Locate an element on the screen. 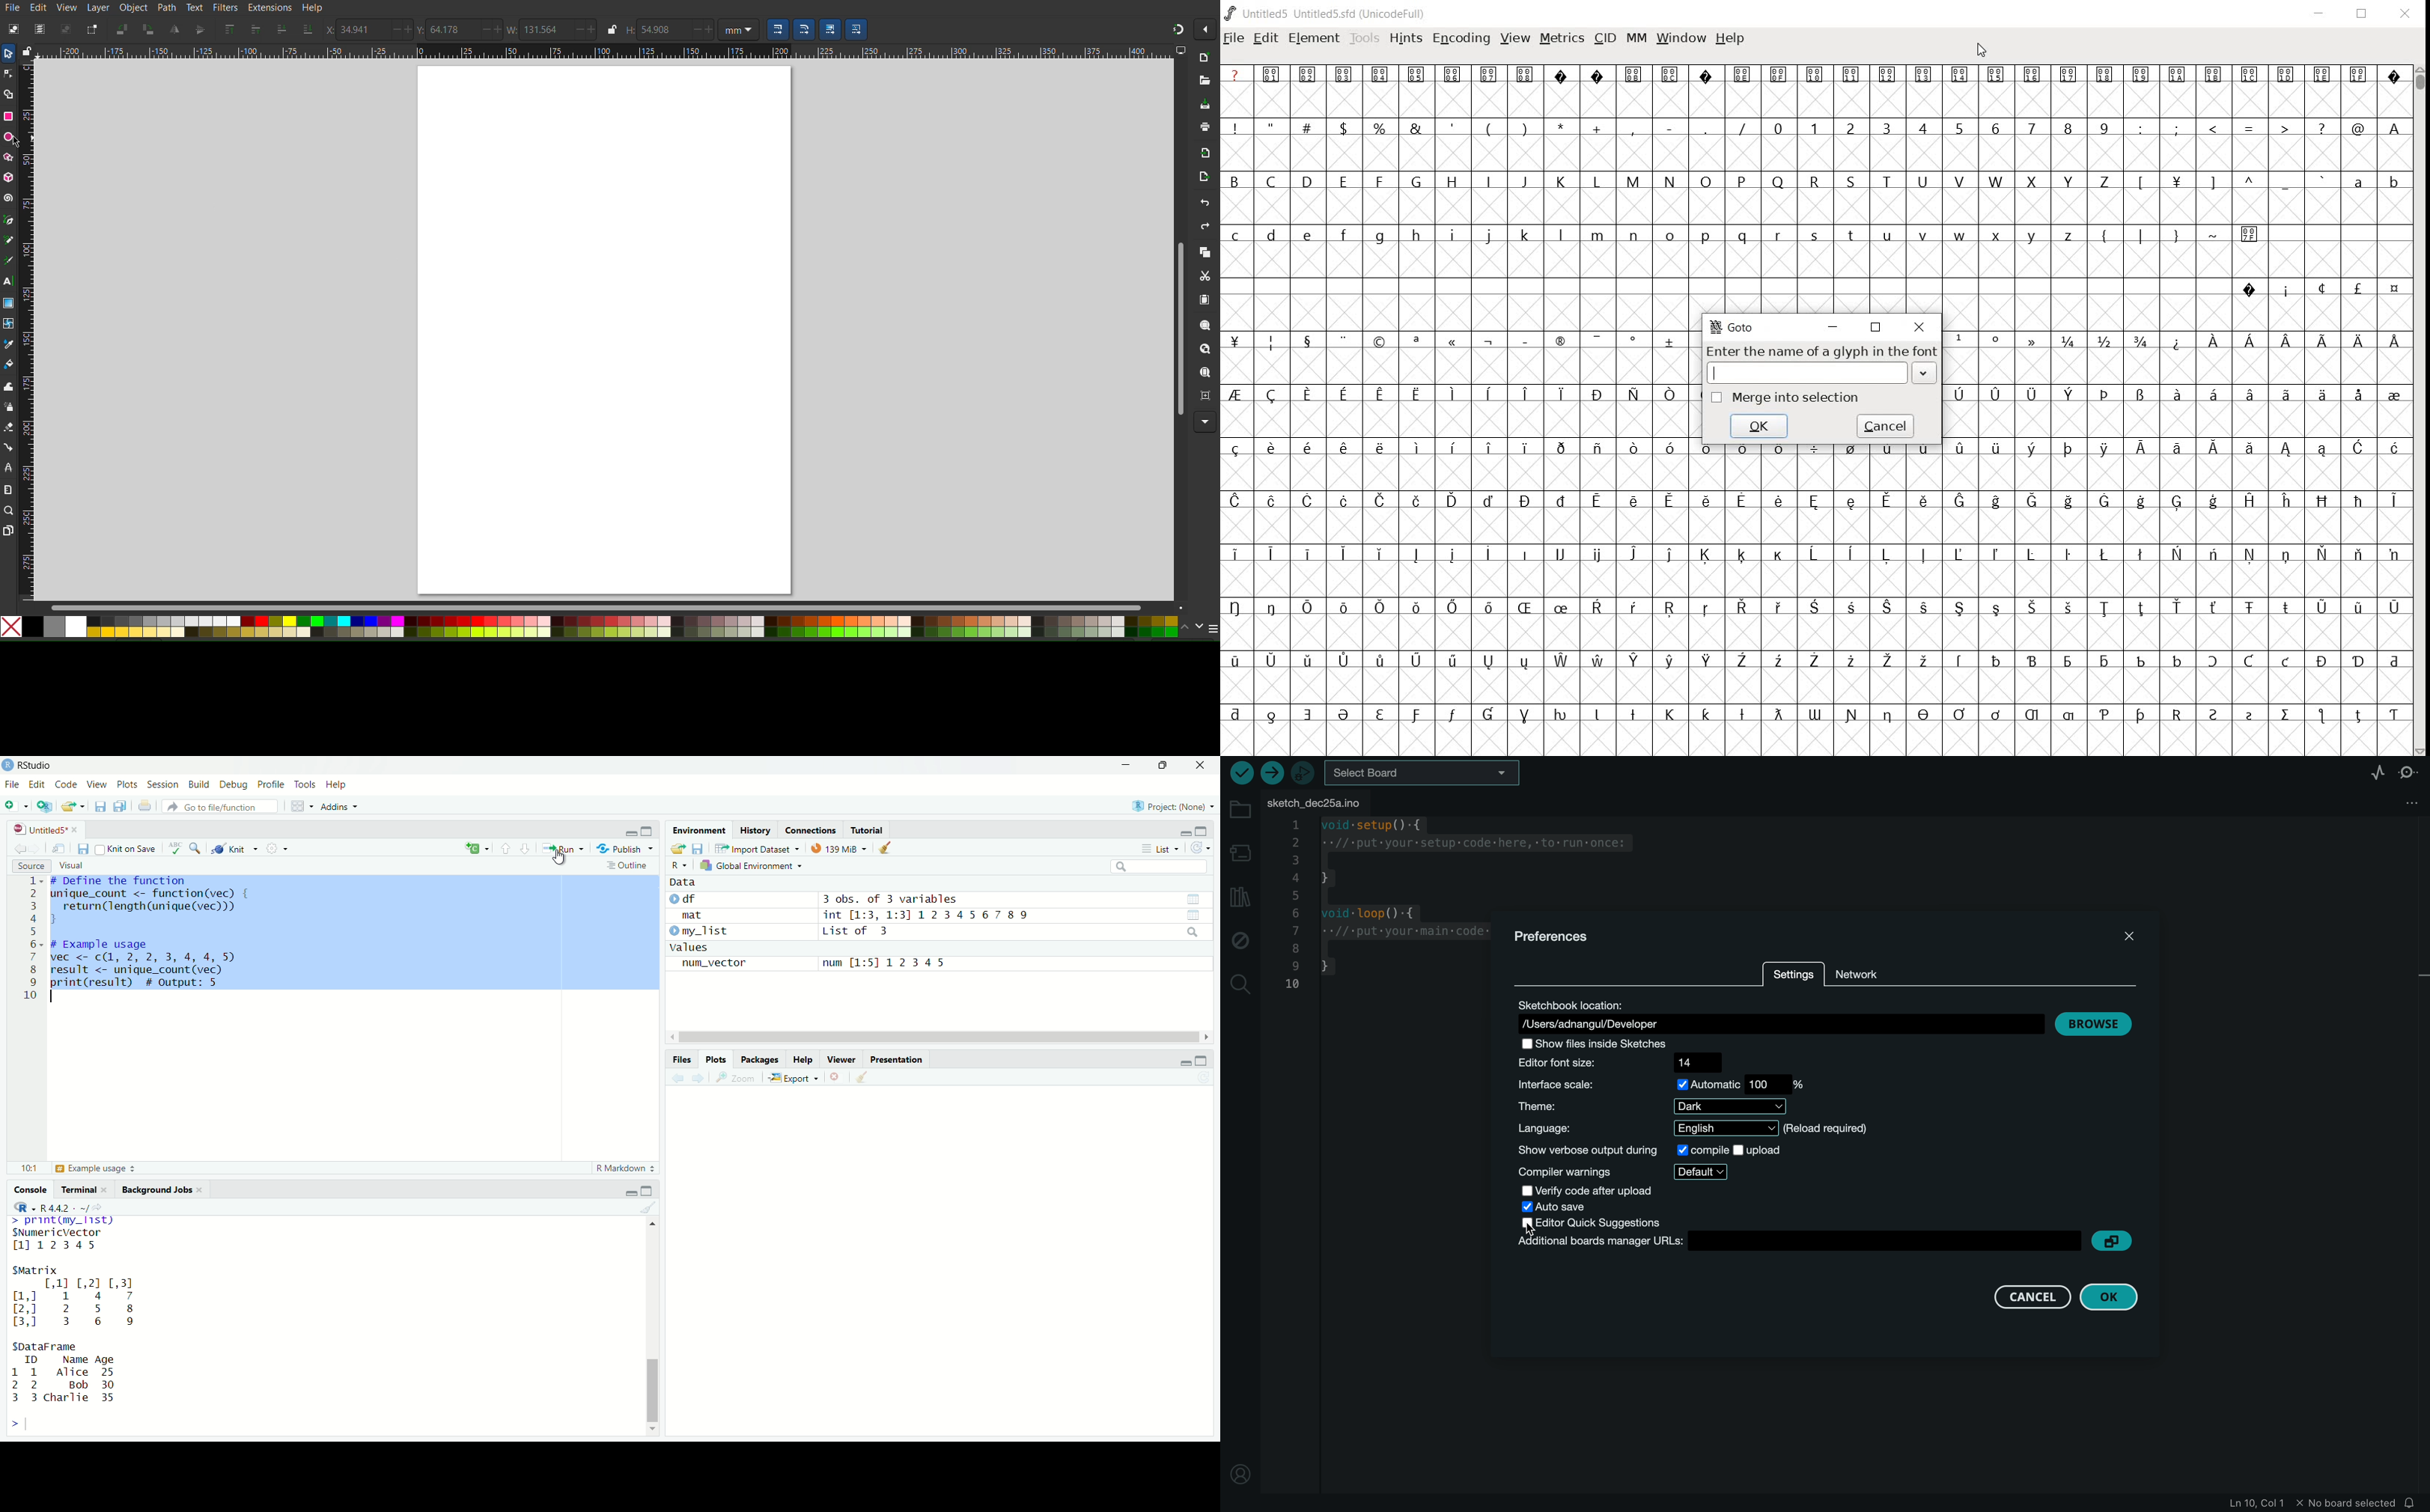 The width and height of the screenshot is (2436, 1512). Symbol is located at coordinates (2104, 715).